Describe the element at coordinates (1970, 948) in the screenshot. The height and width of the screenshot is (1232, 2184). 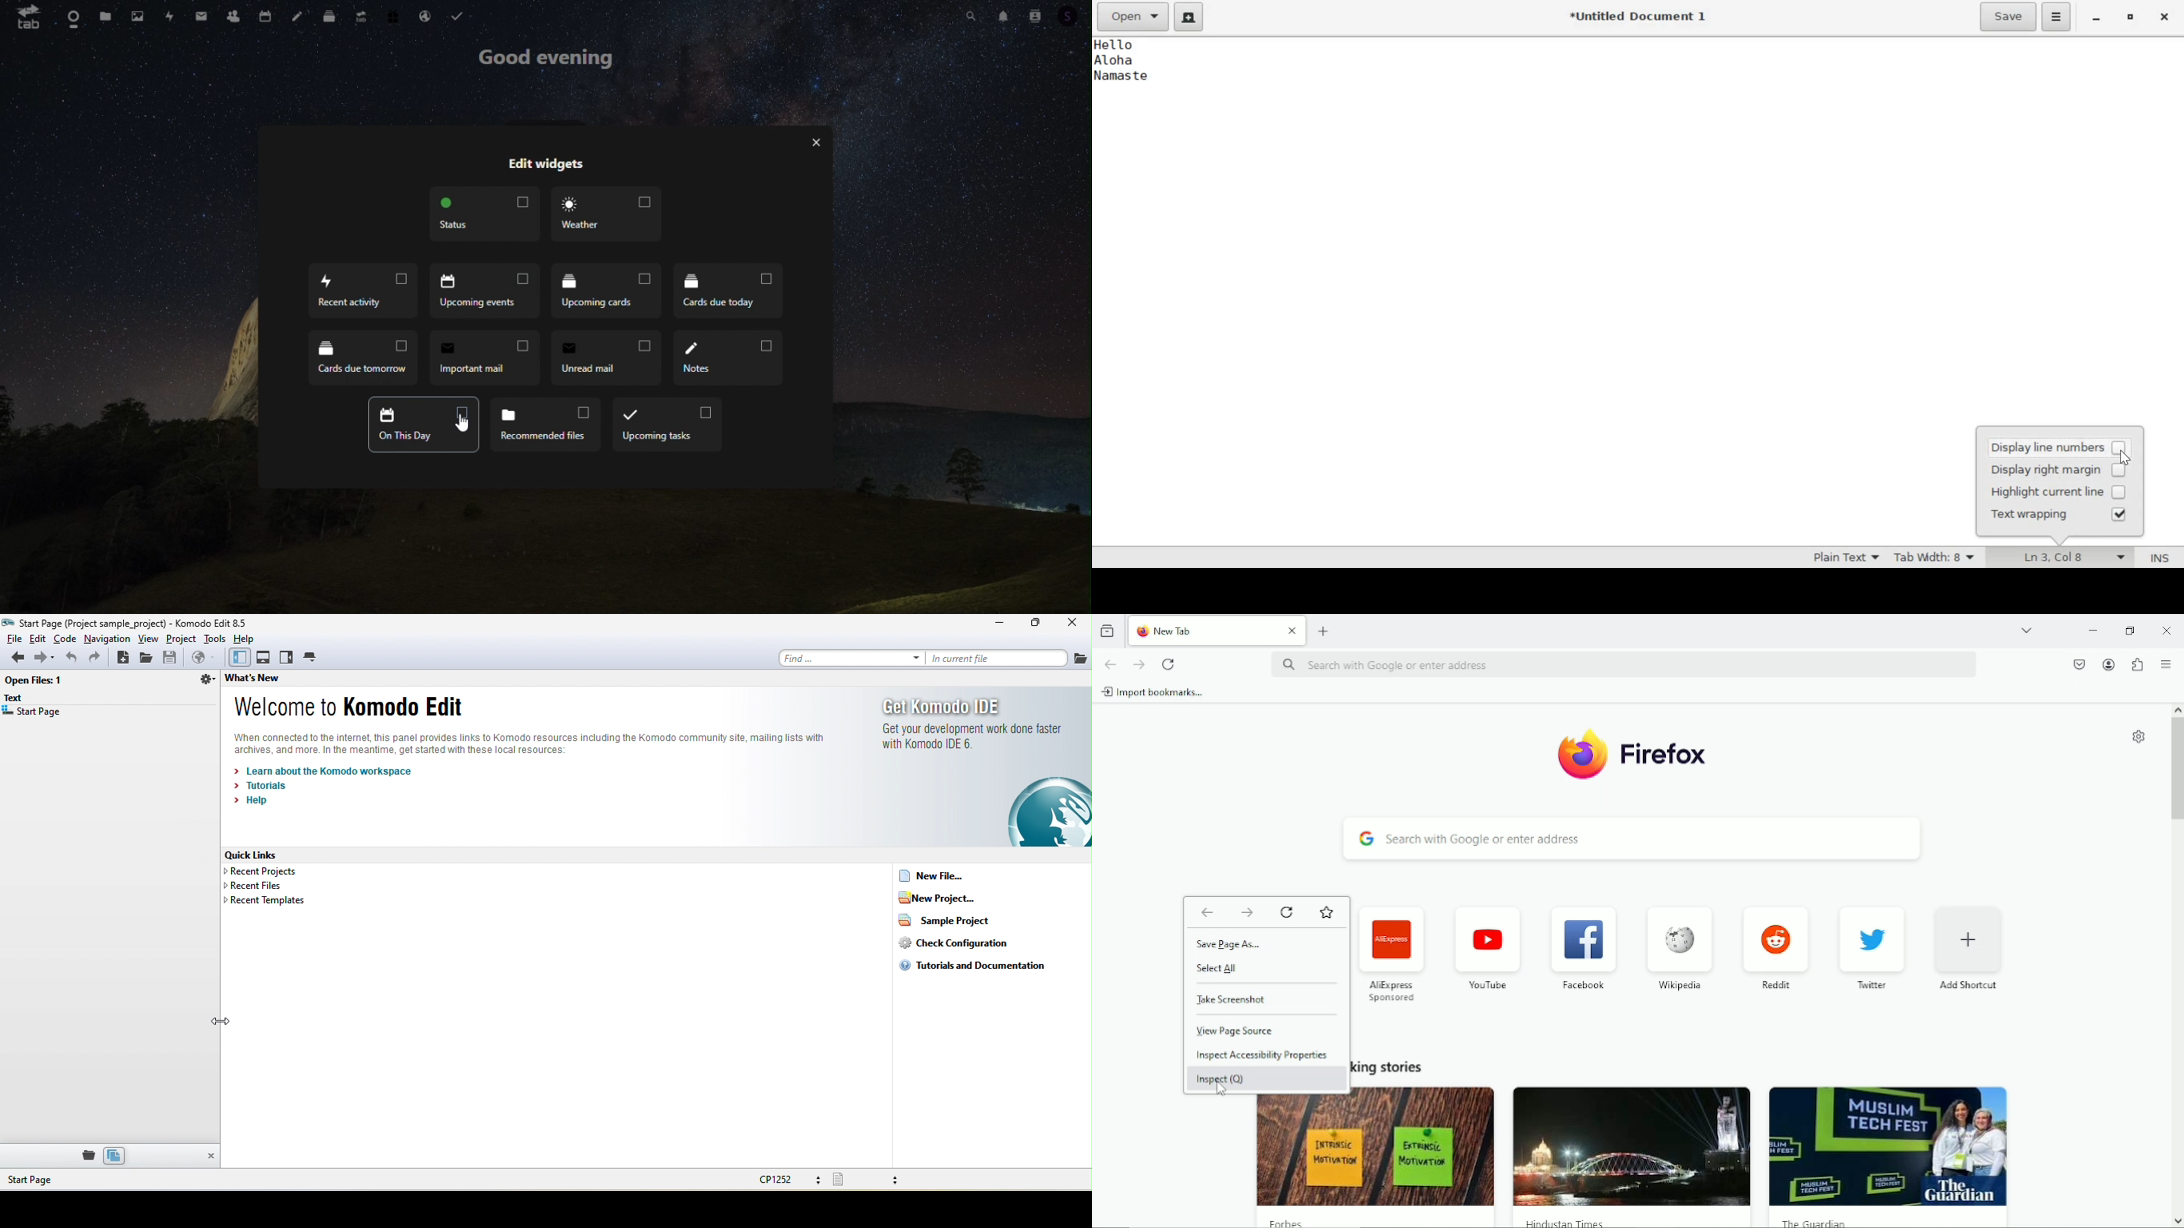
I see `Add shortcut` at that location.